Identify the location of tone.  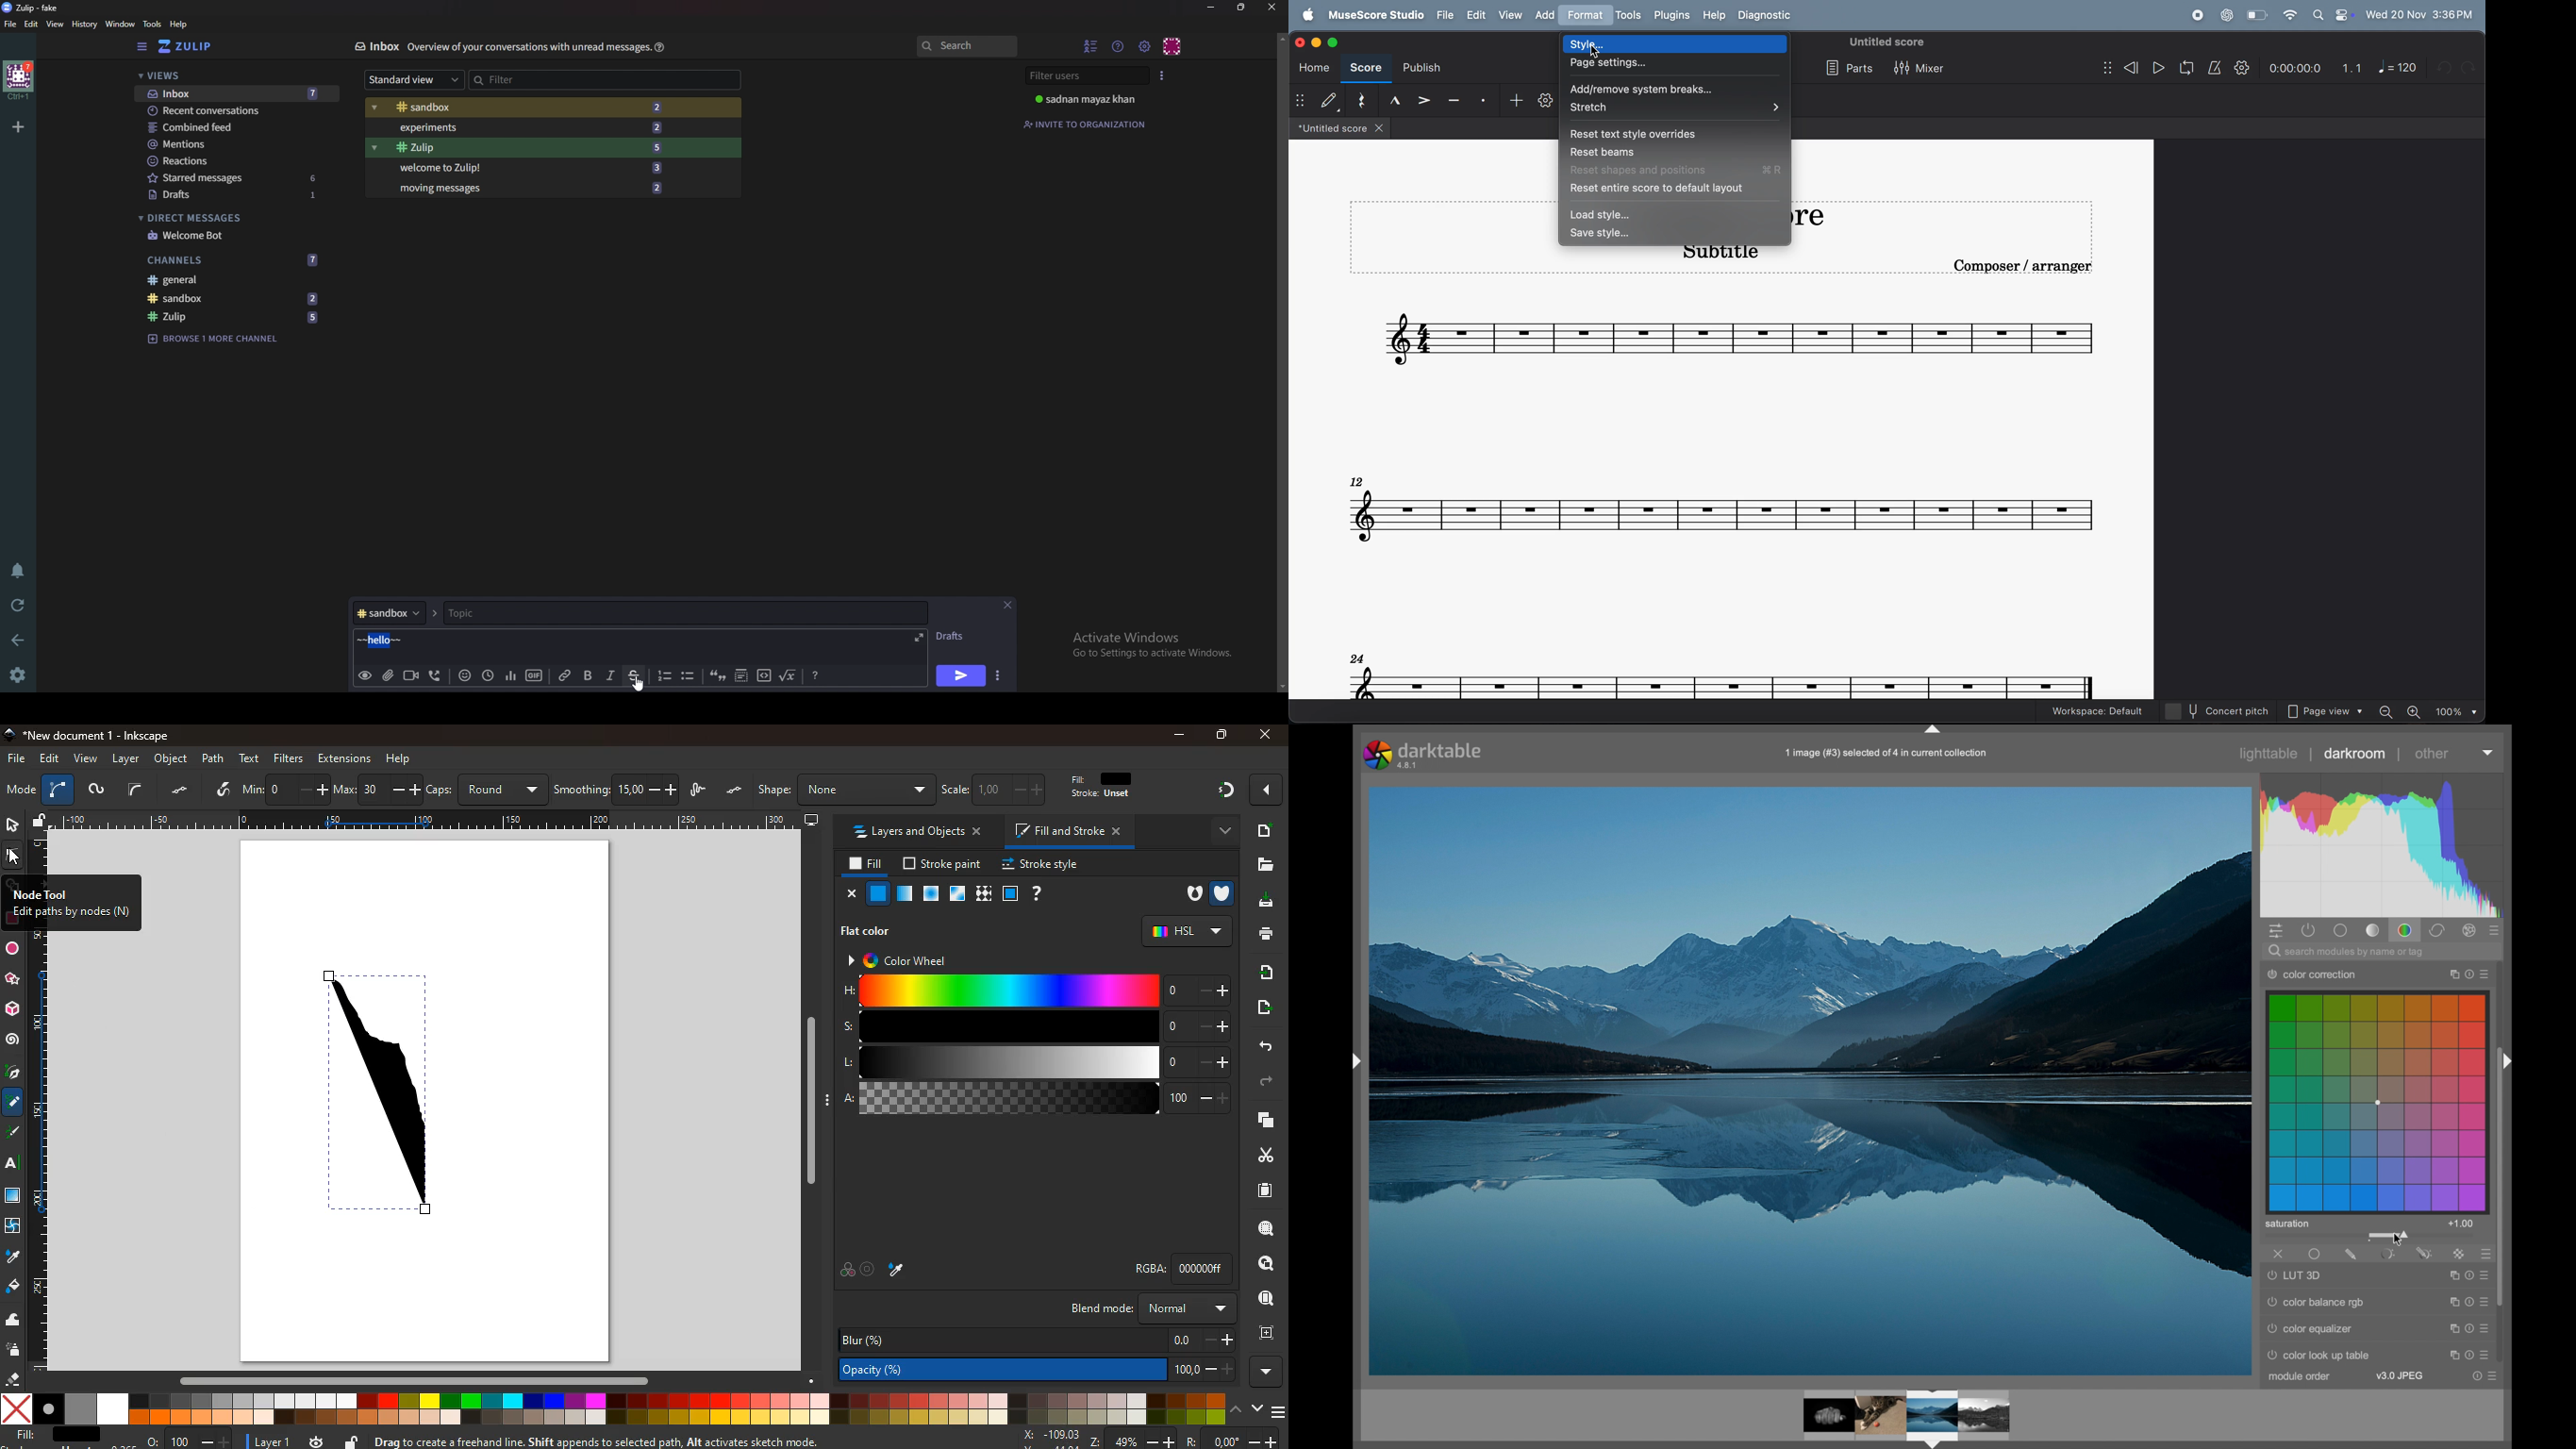
(2374, 930).